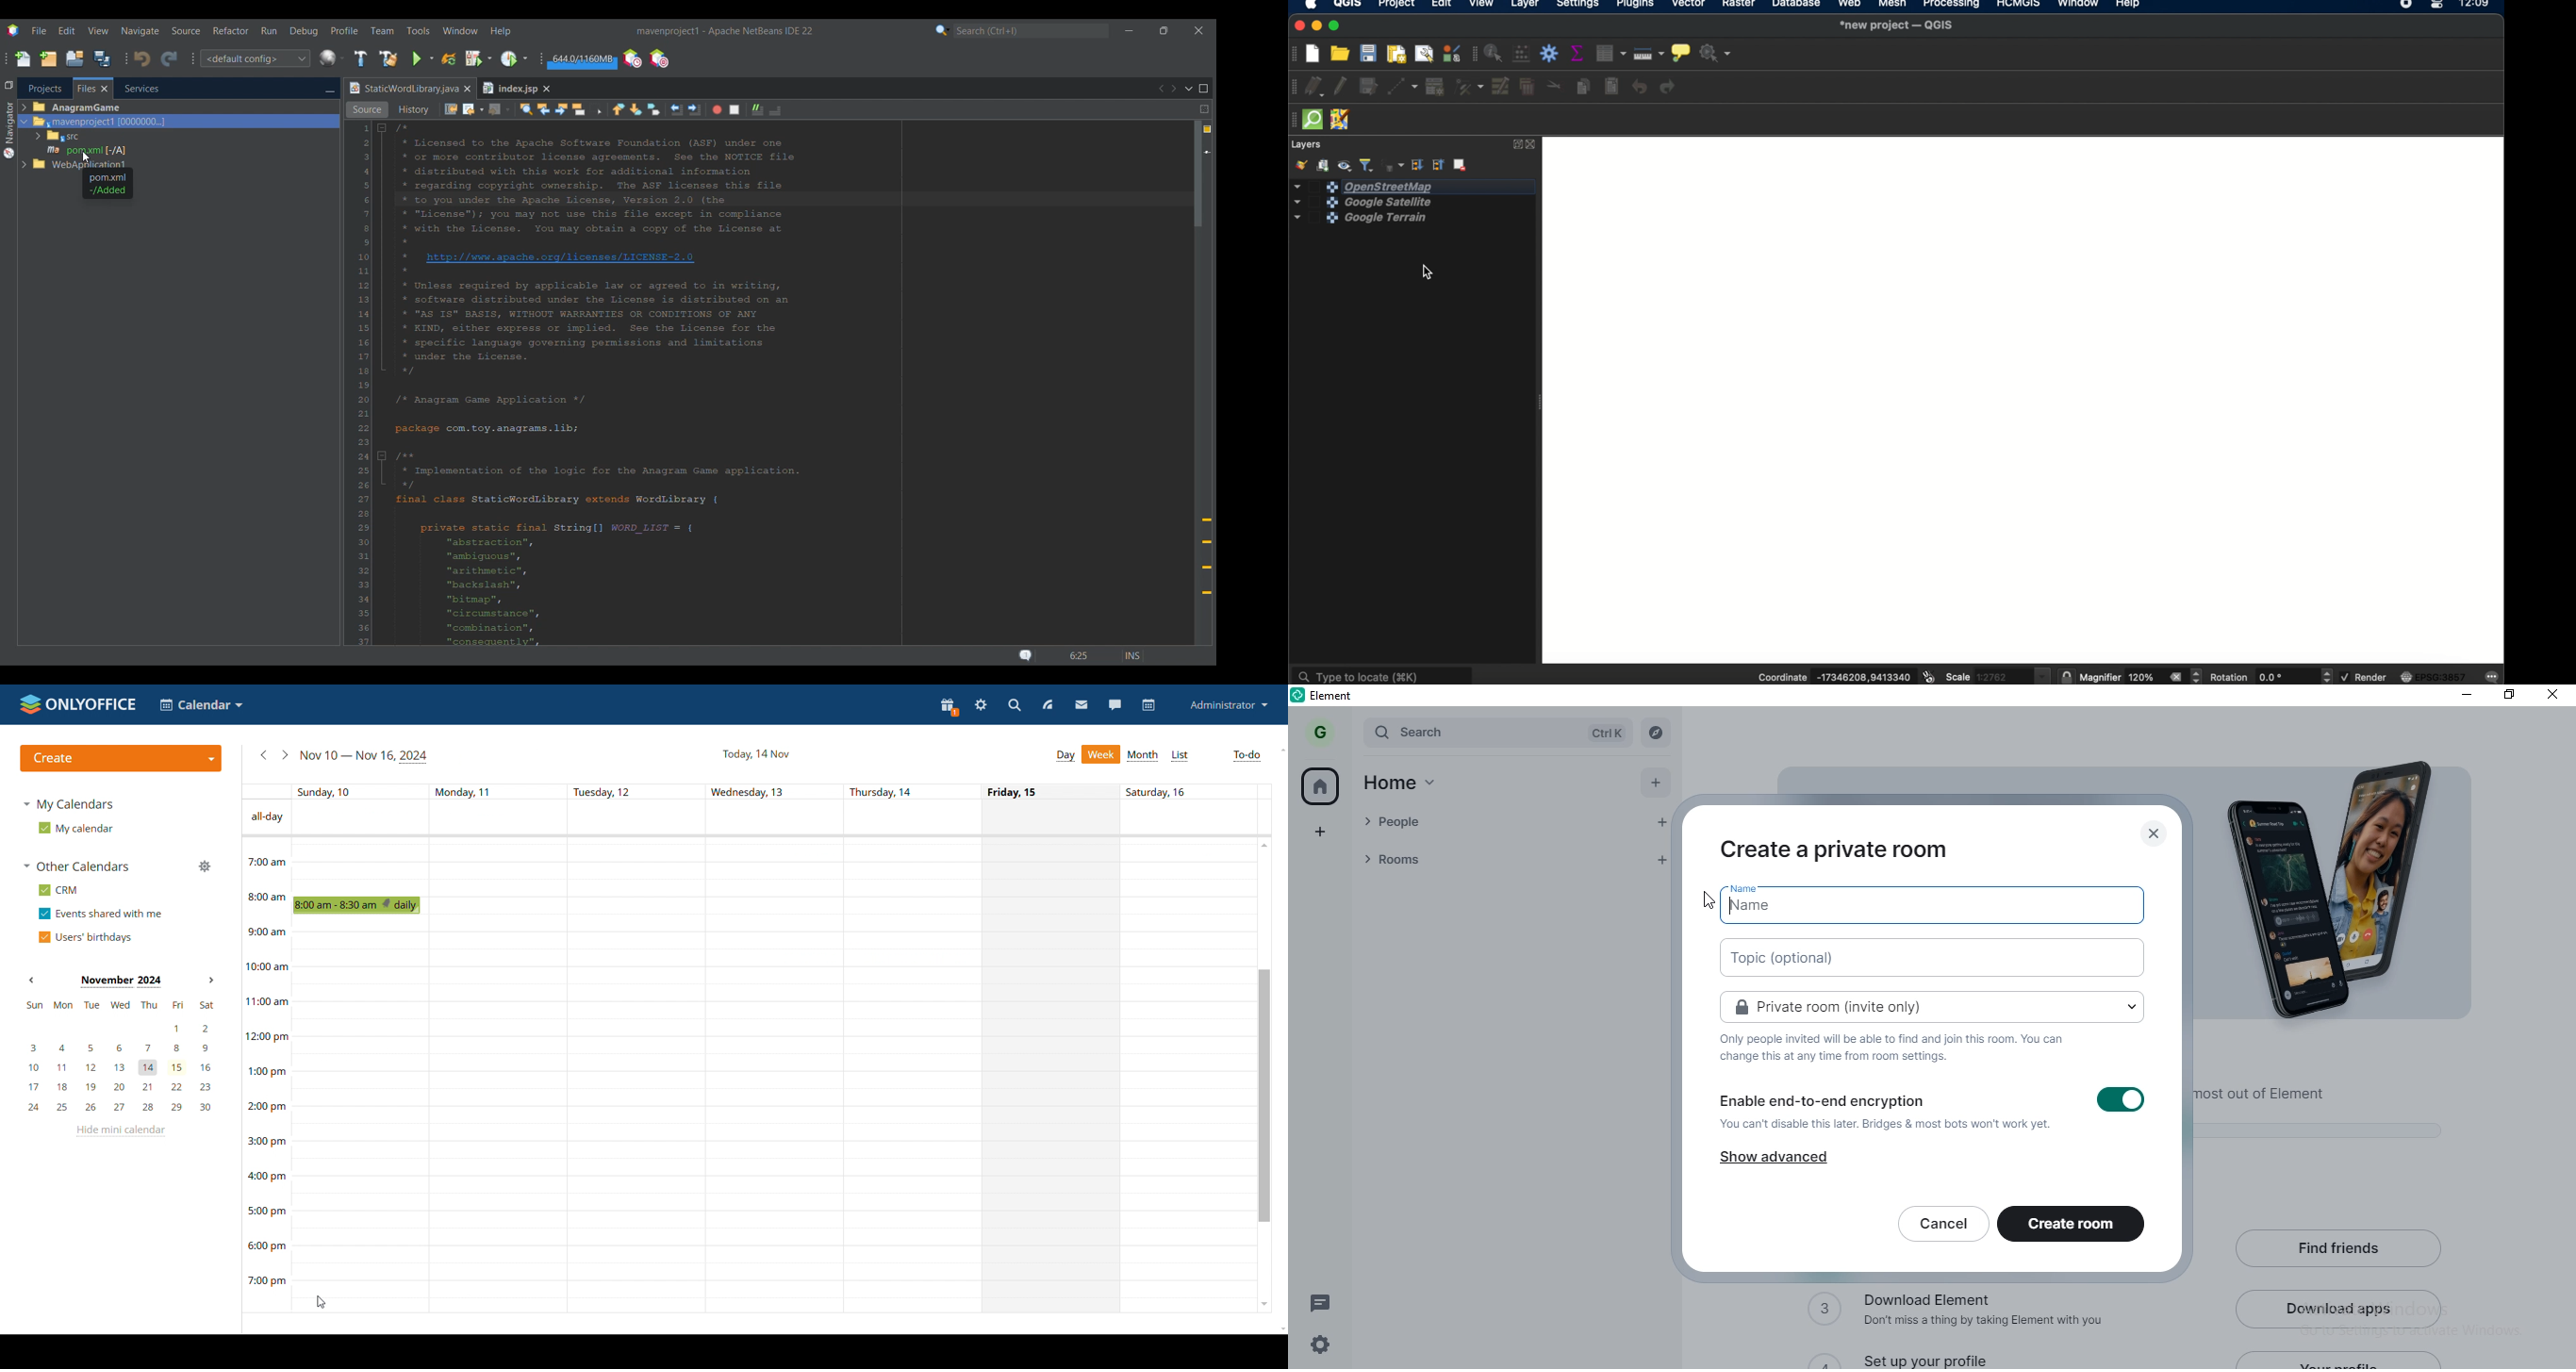 The image size is (2576, 1372). What do you see at coordinates (1280, 750) in the screenshot?
I see `scroll up` at bounding box center [1280, 750].